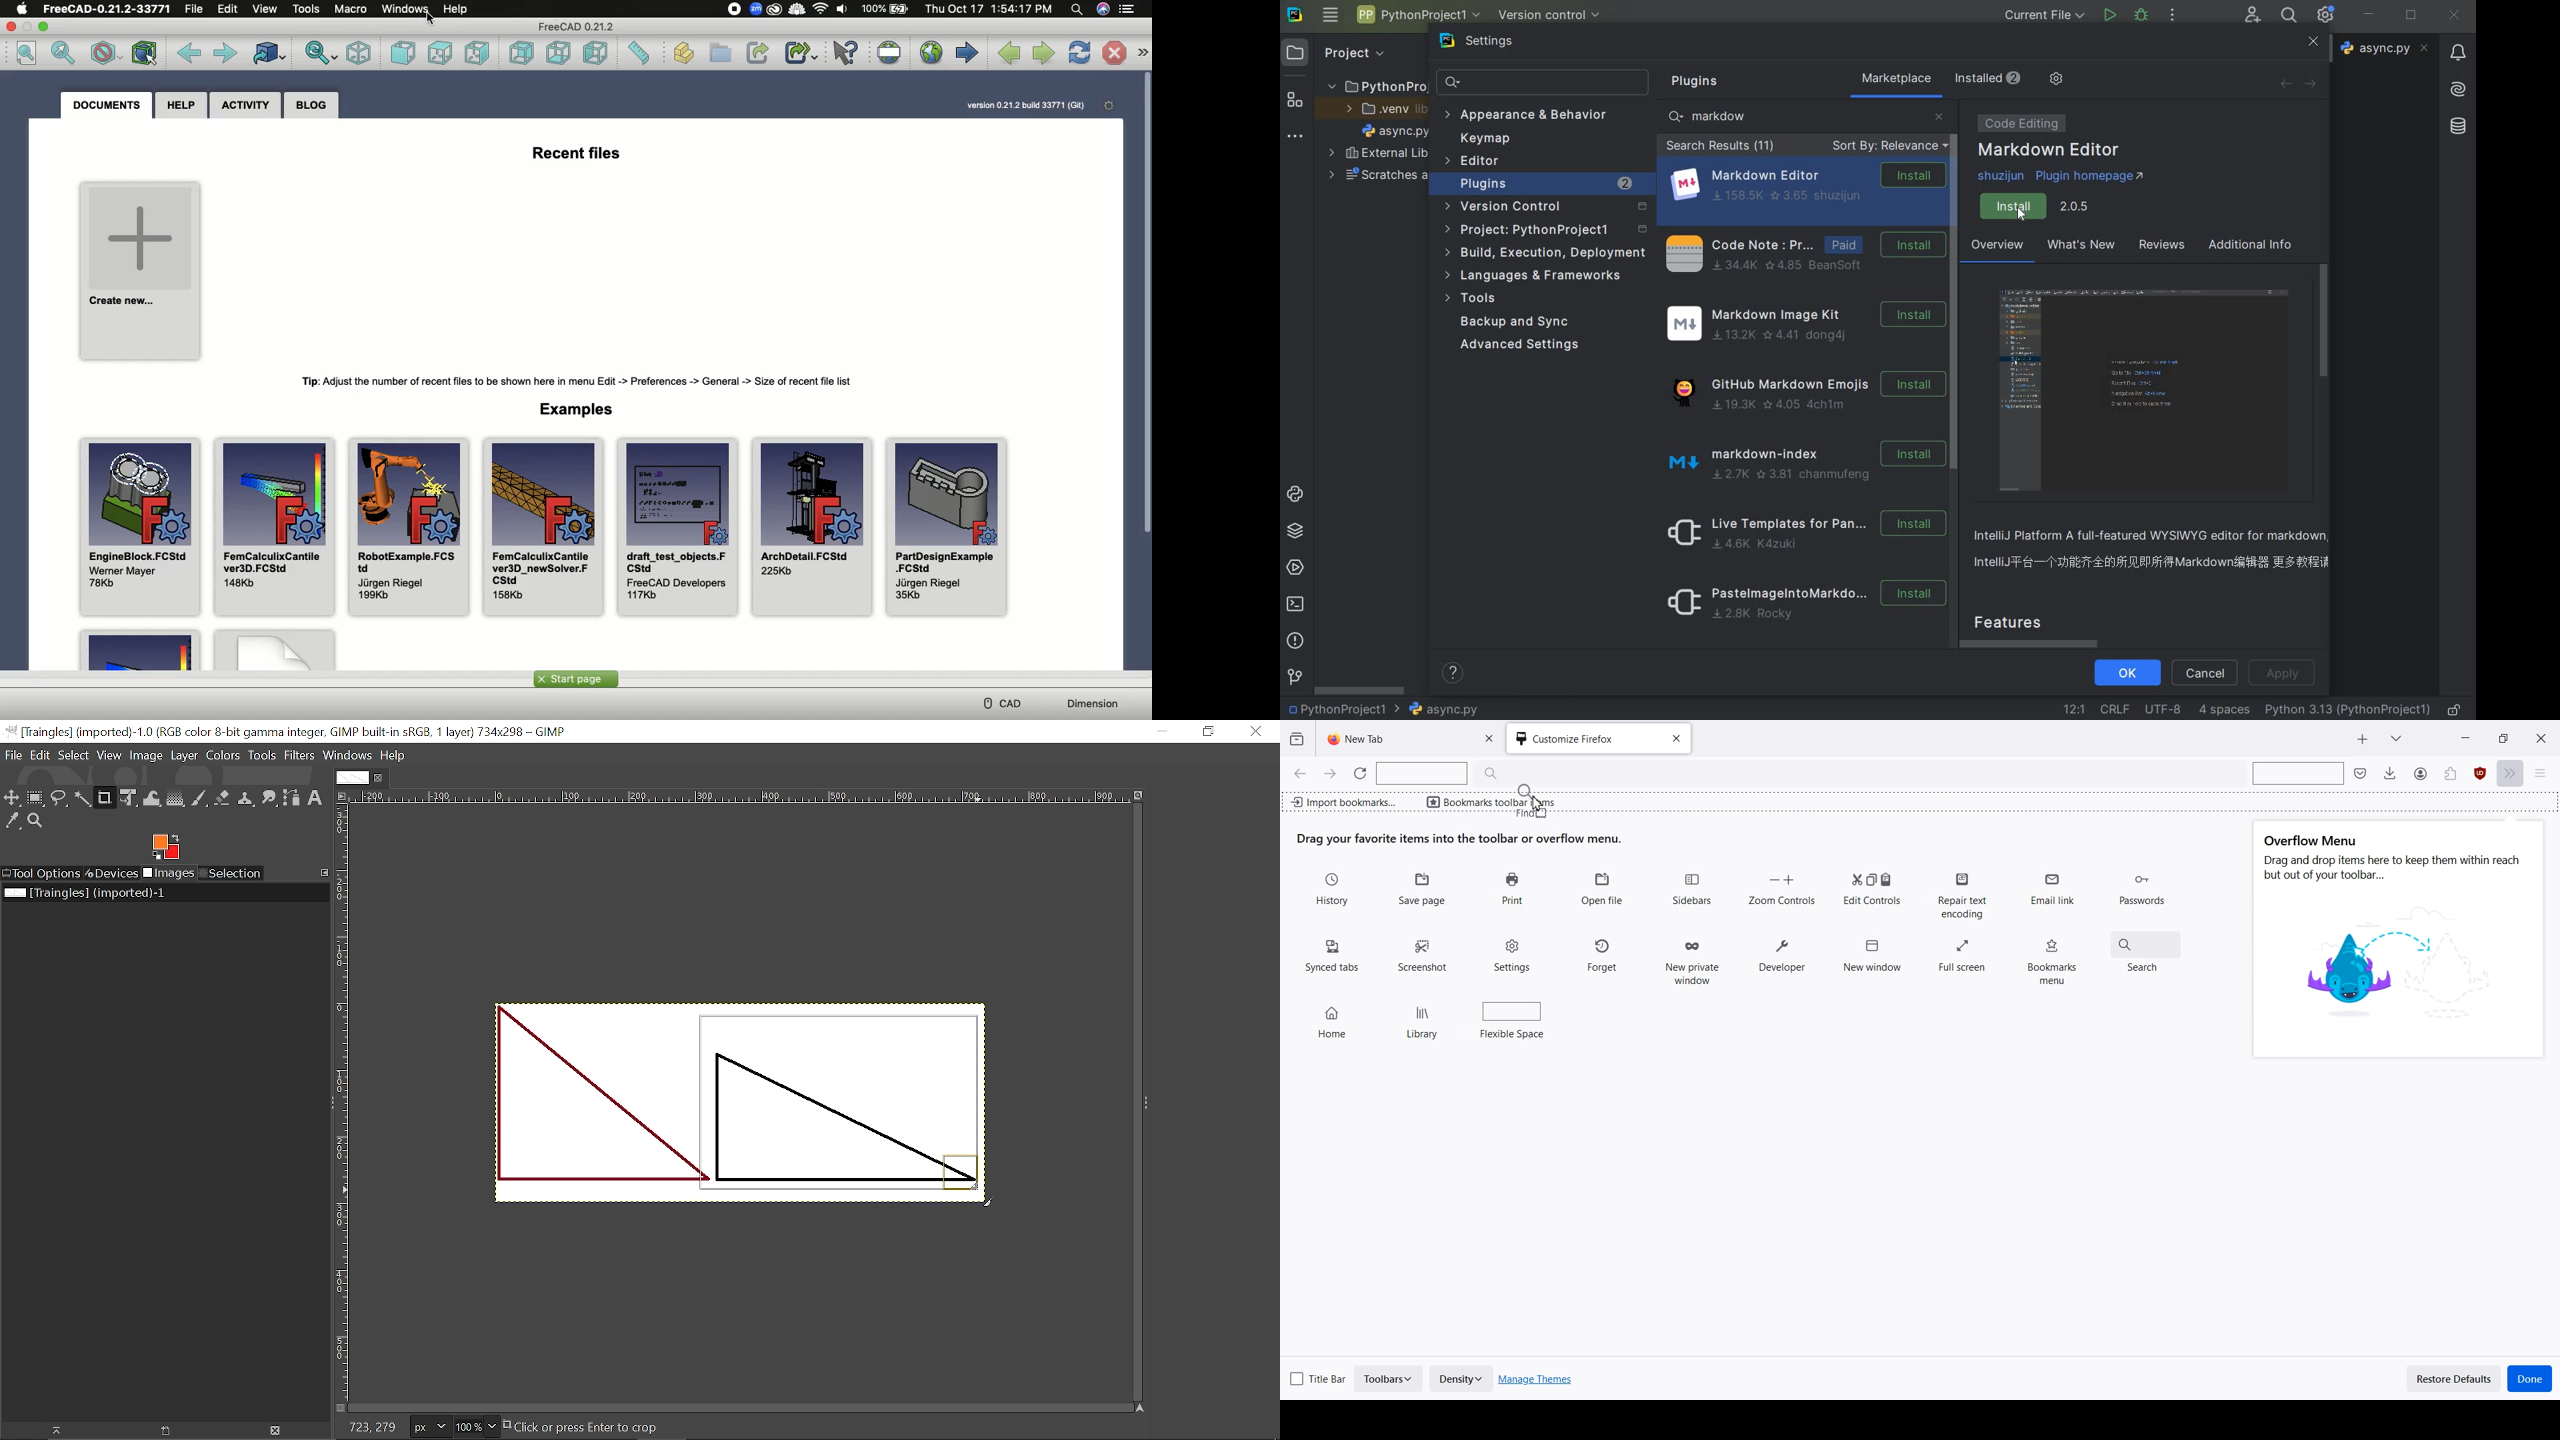 The width and height of the screenshot is (2576, 1456). Describe the element at coordinates (1526, 116) in the screenshot. I see `appearance & behavior` at that location.